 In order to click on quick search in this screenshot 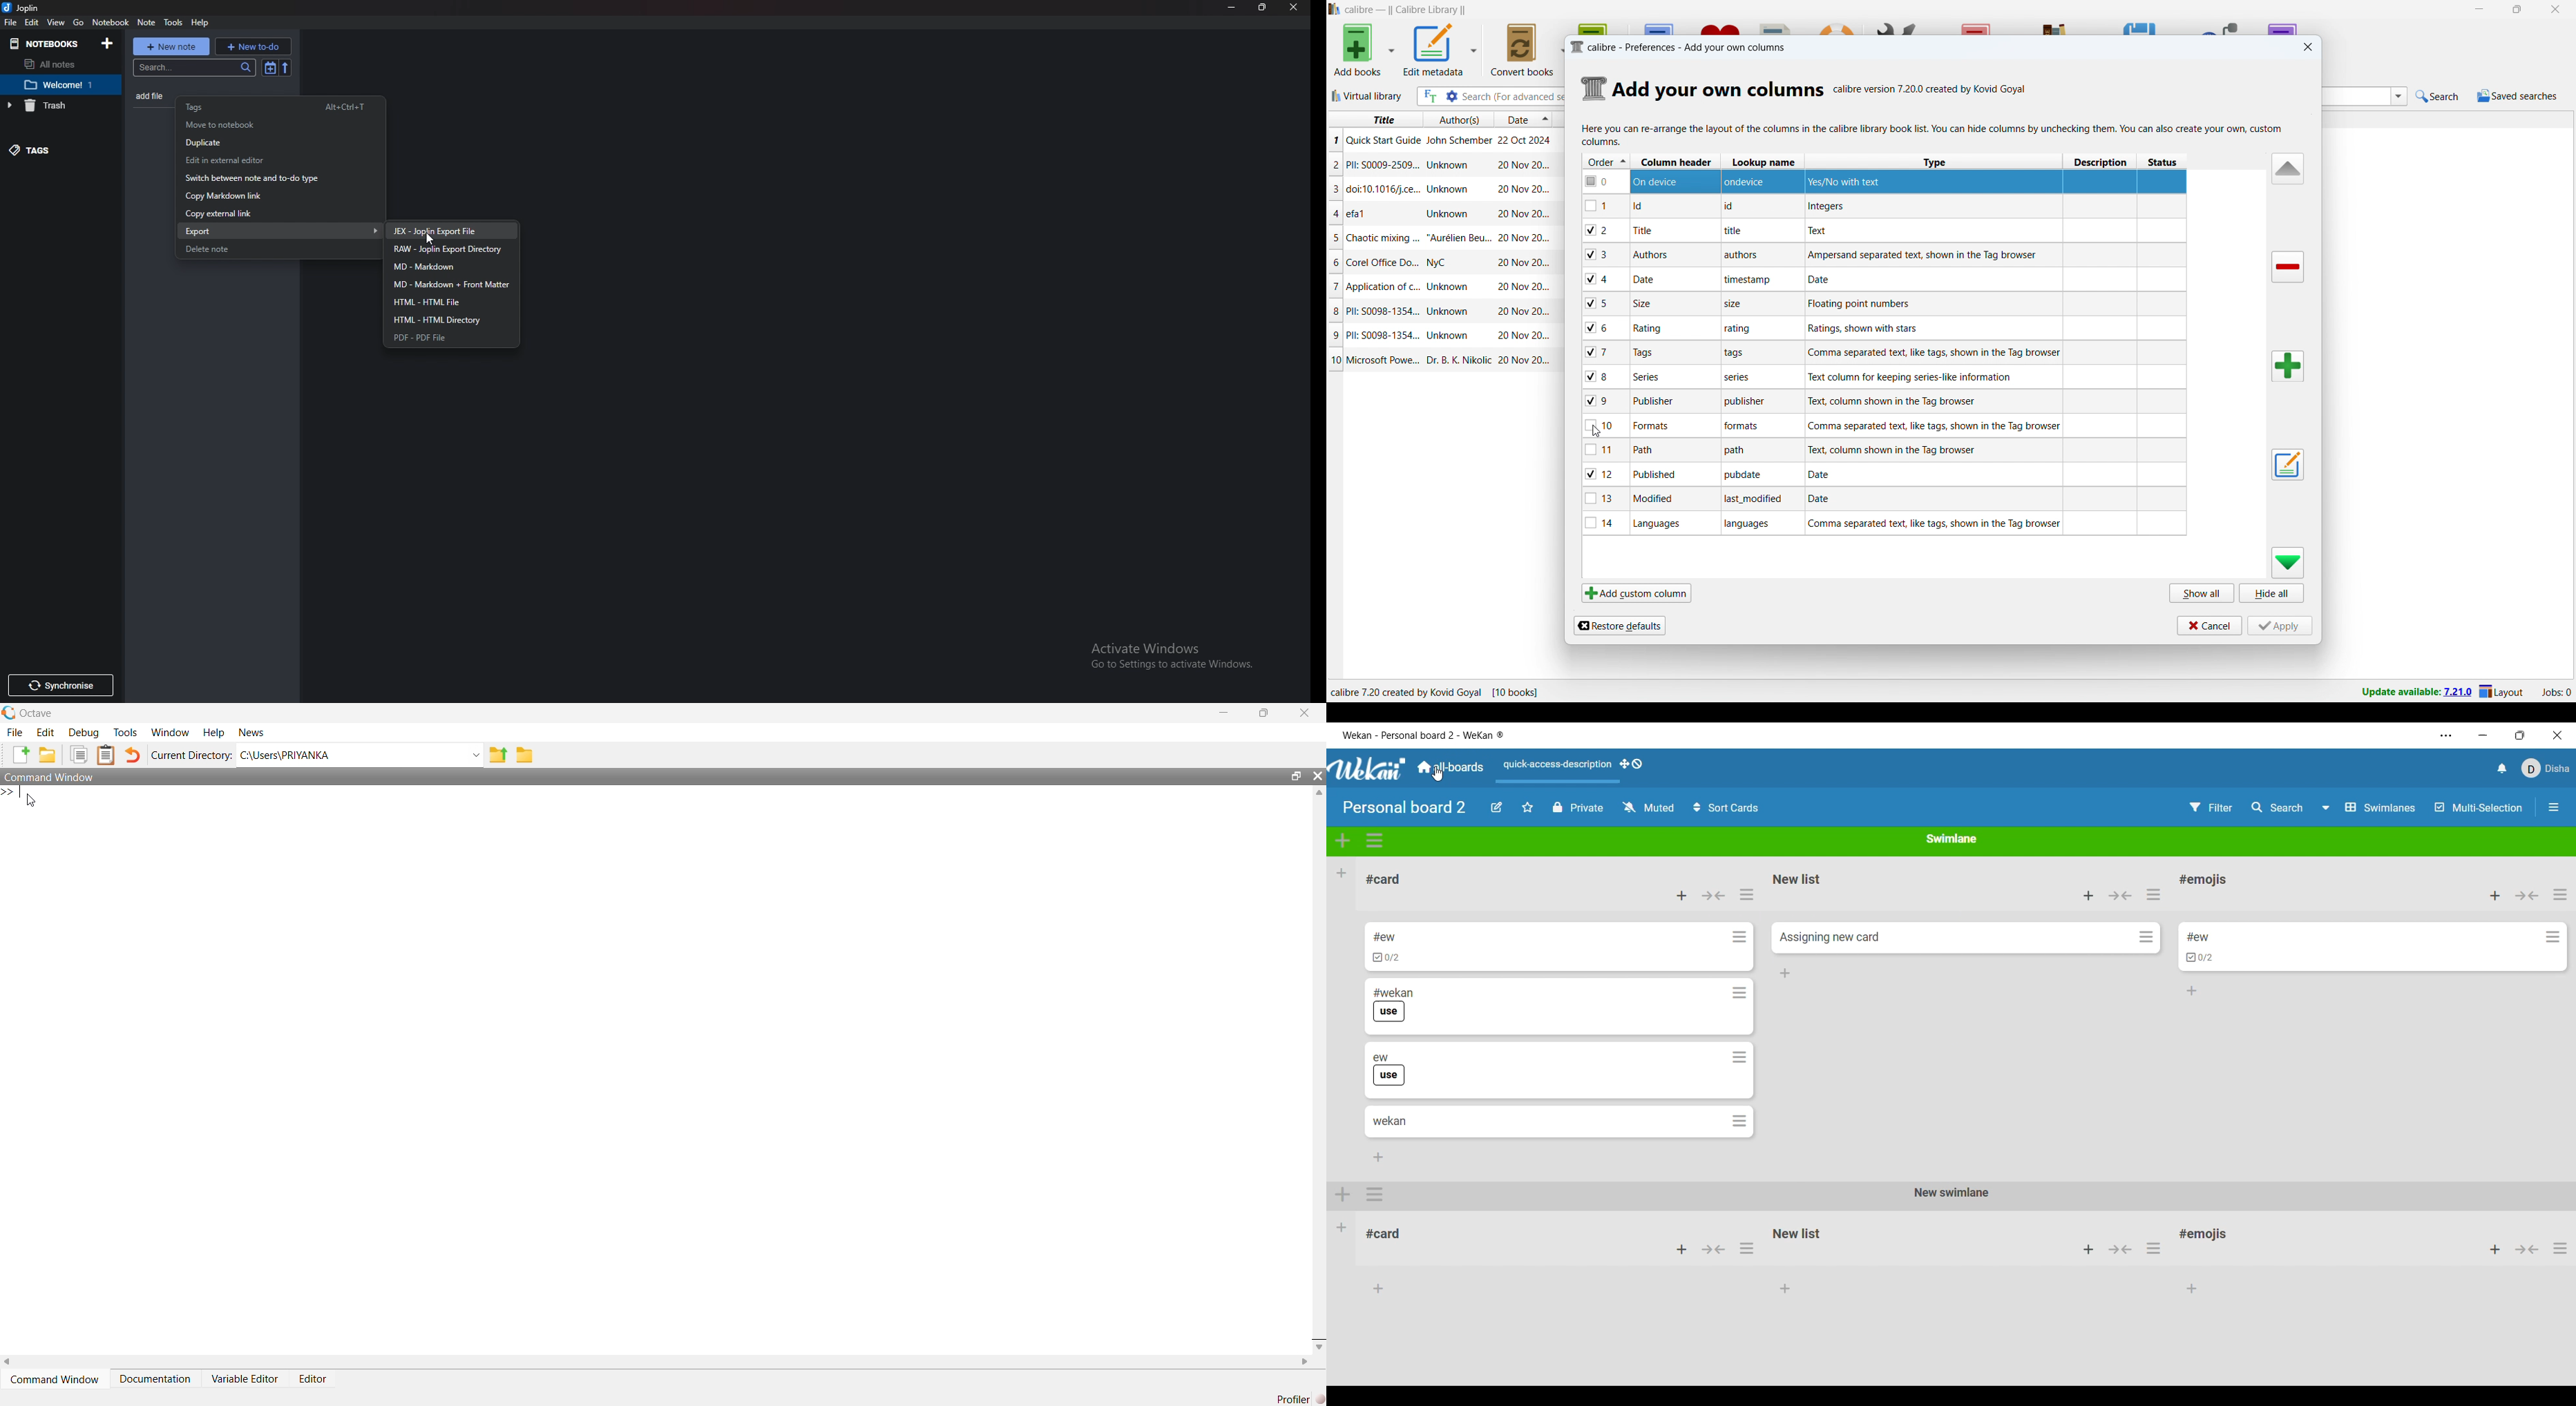, I will do `click(2438, 95)`.